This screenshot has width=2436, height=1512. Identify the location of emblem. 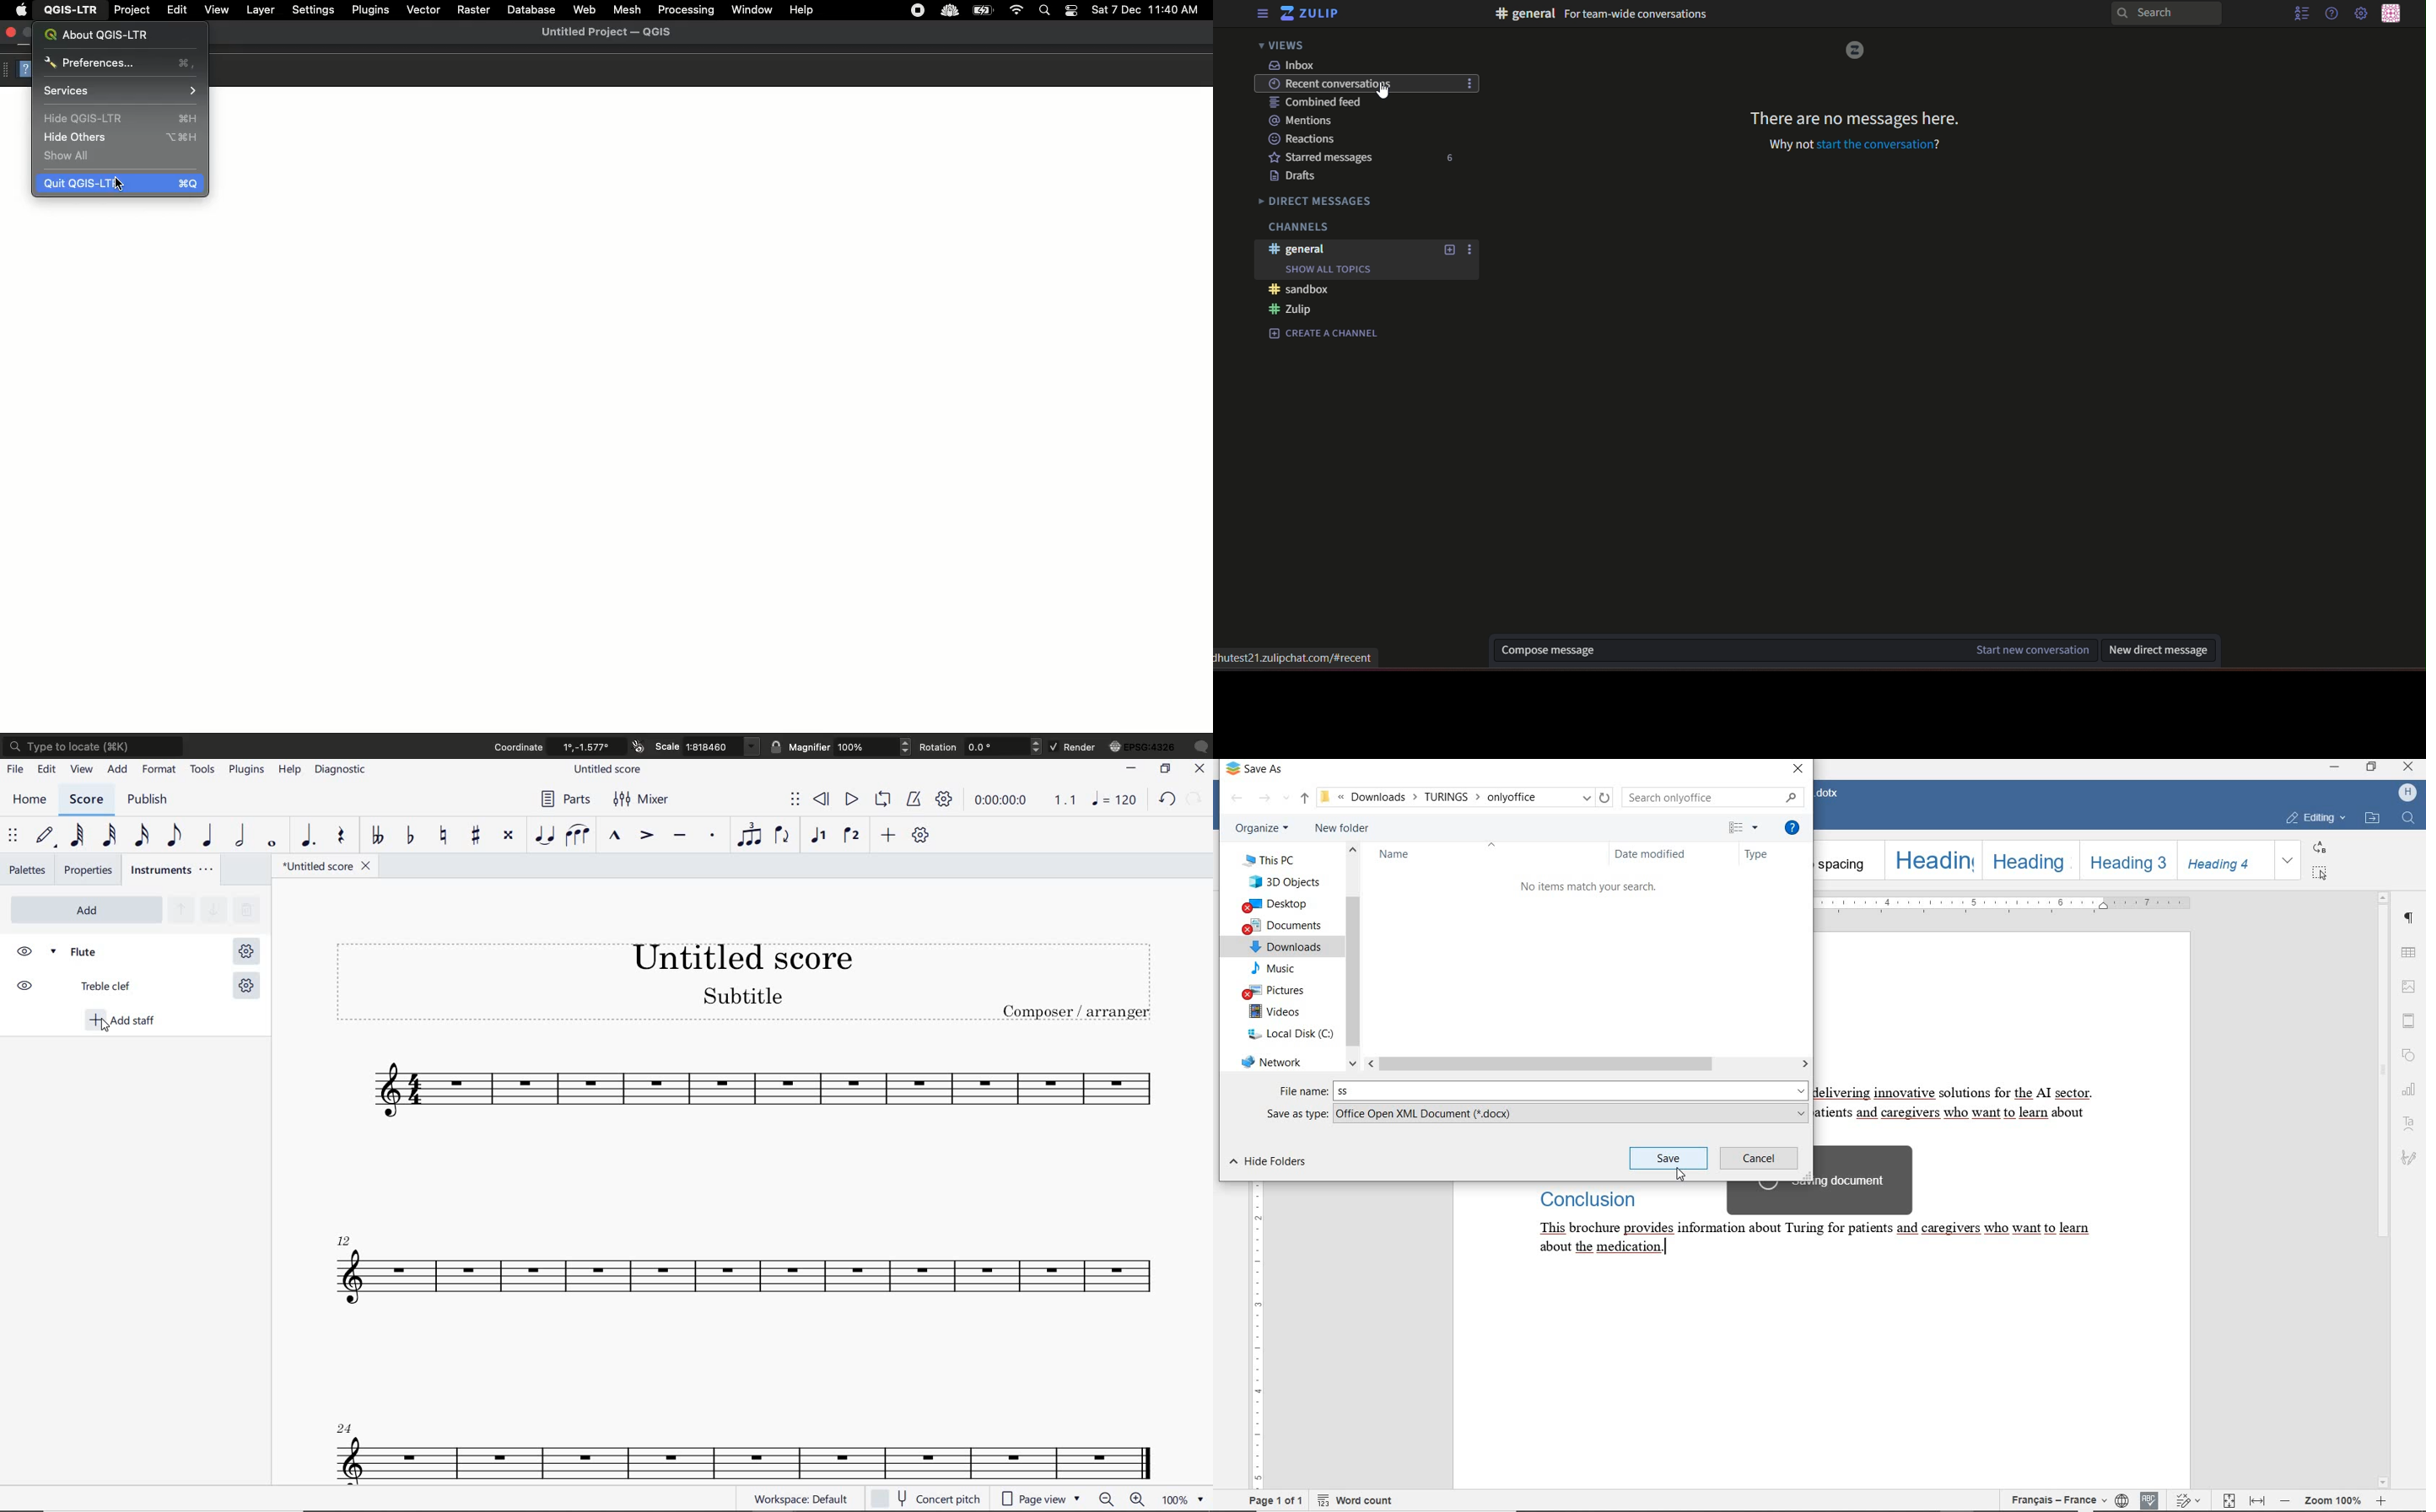
(639, 745).